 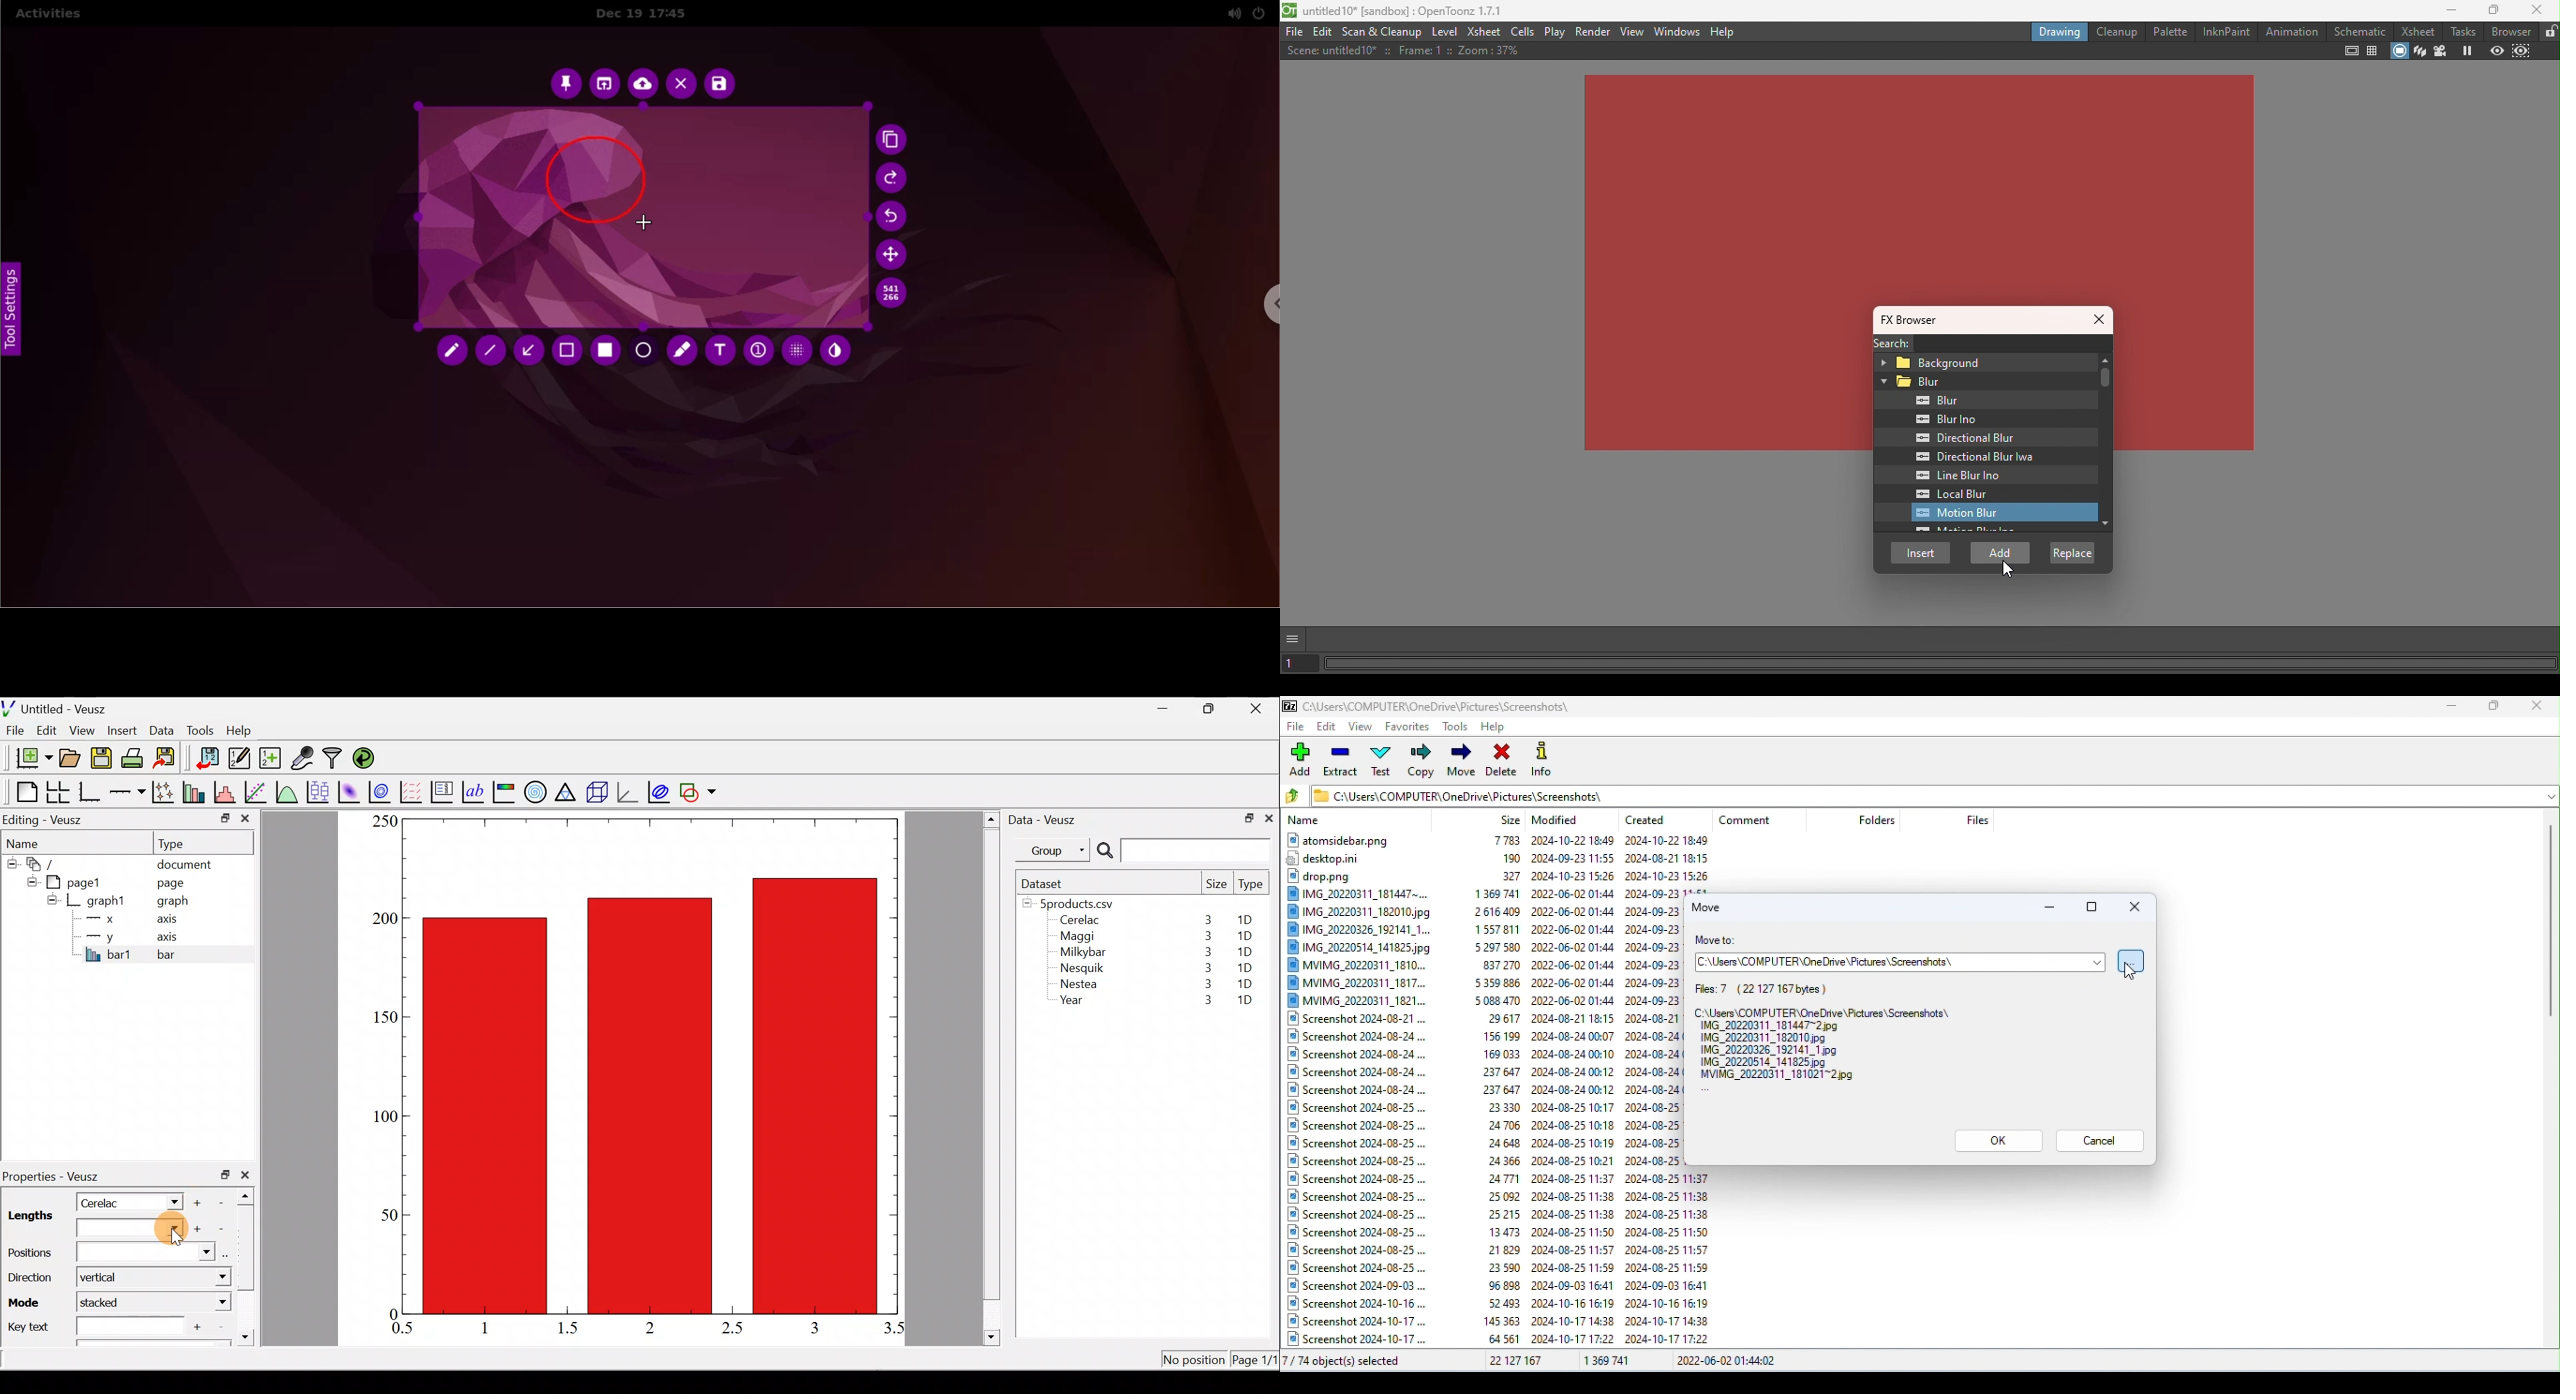 I want to click on Delete, so click(x=1503, y=759).